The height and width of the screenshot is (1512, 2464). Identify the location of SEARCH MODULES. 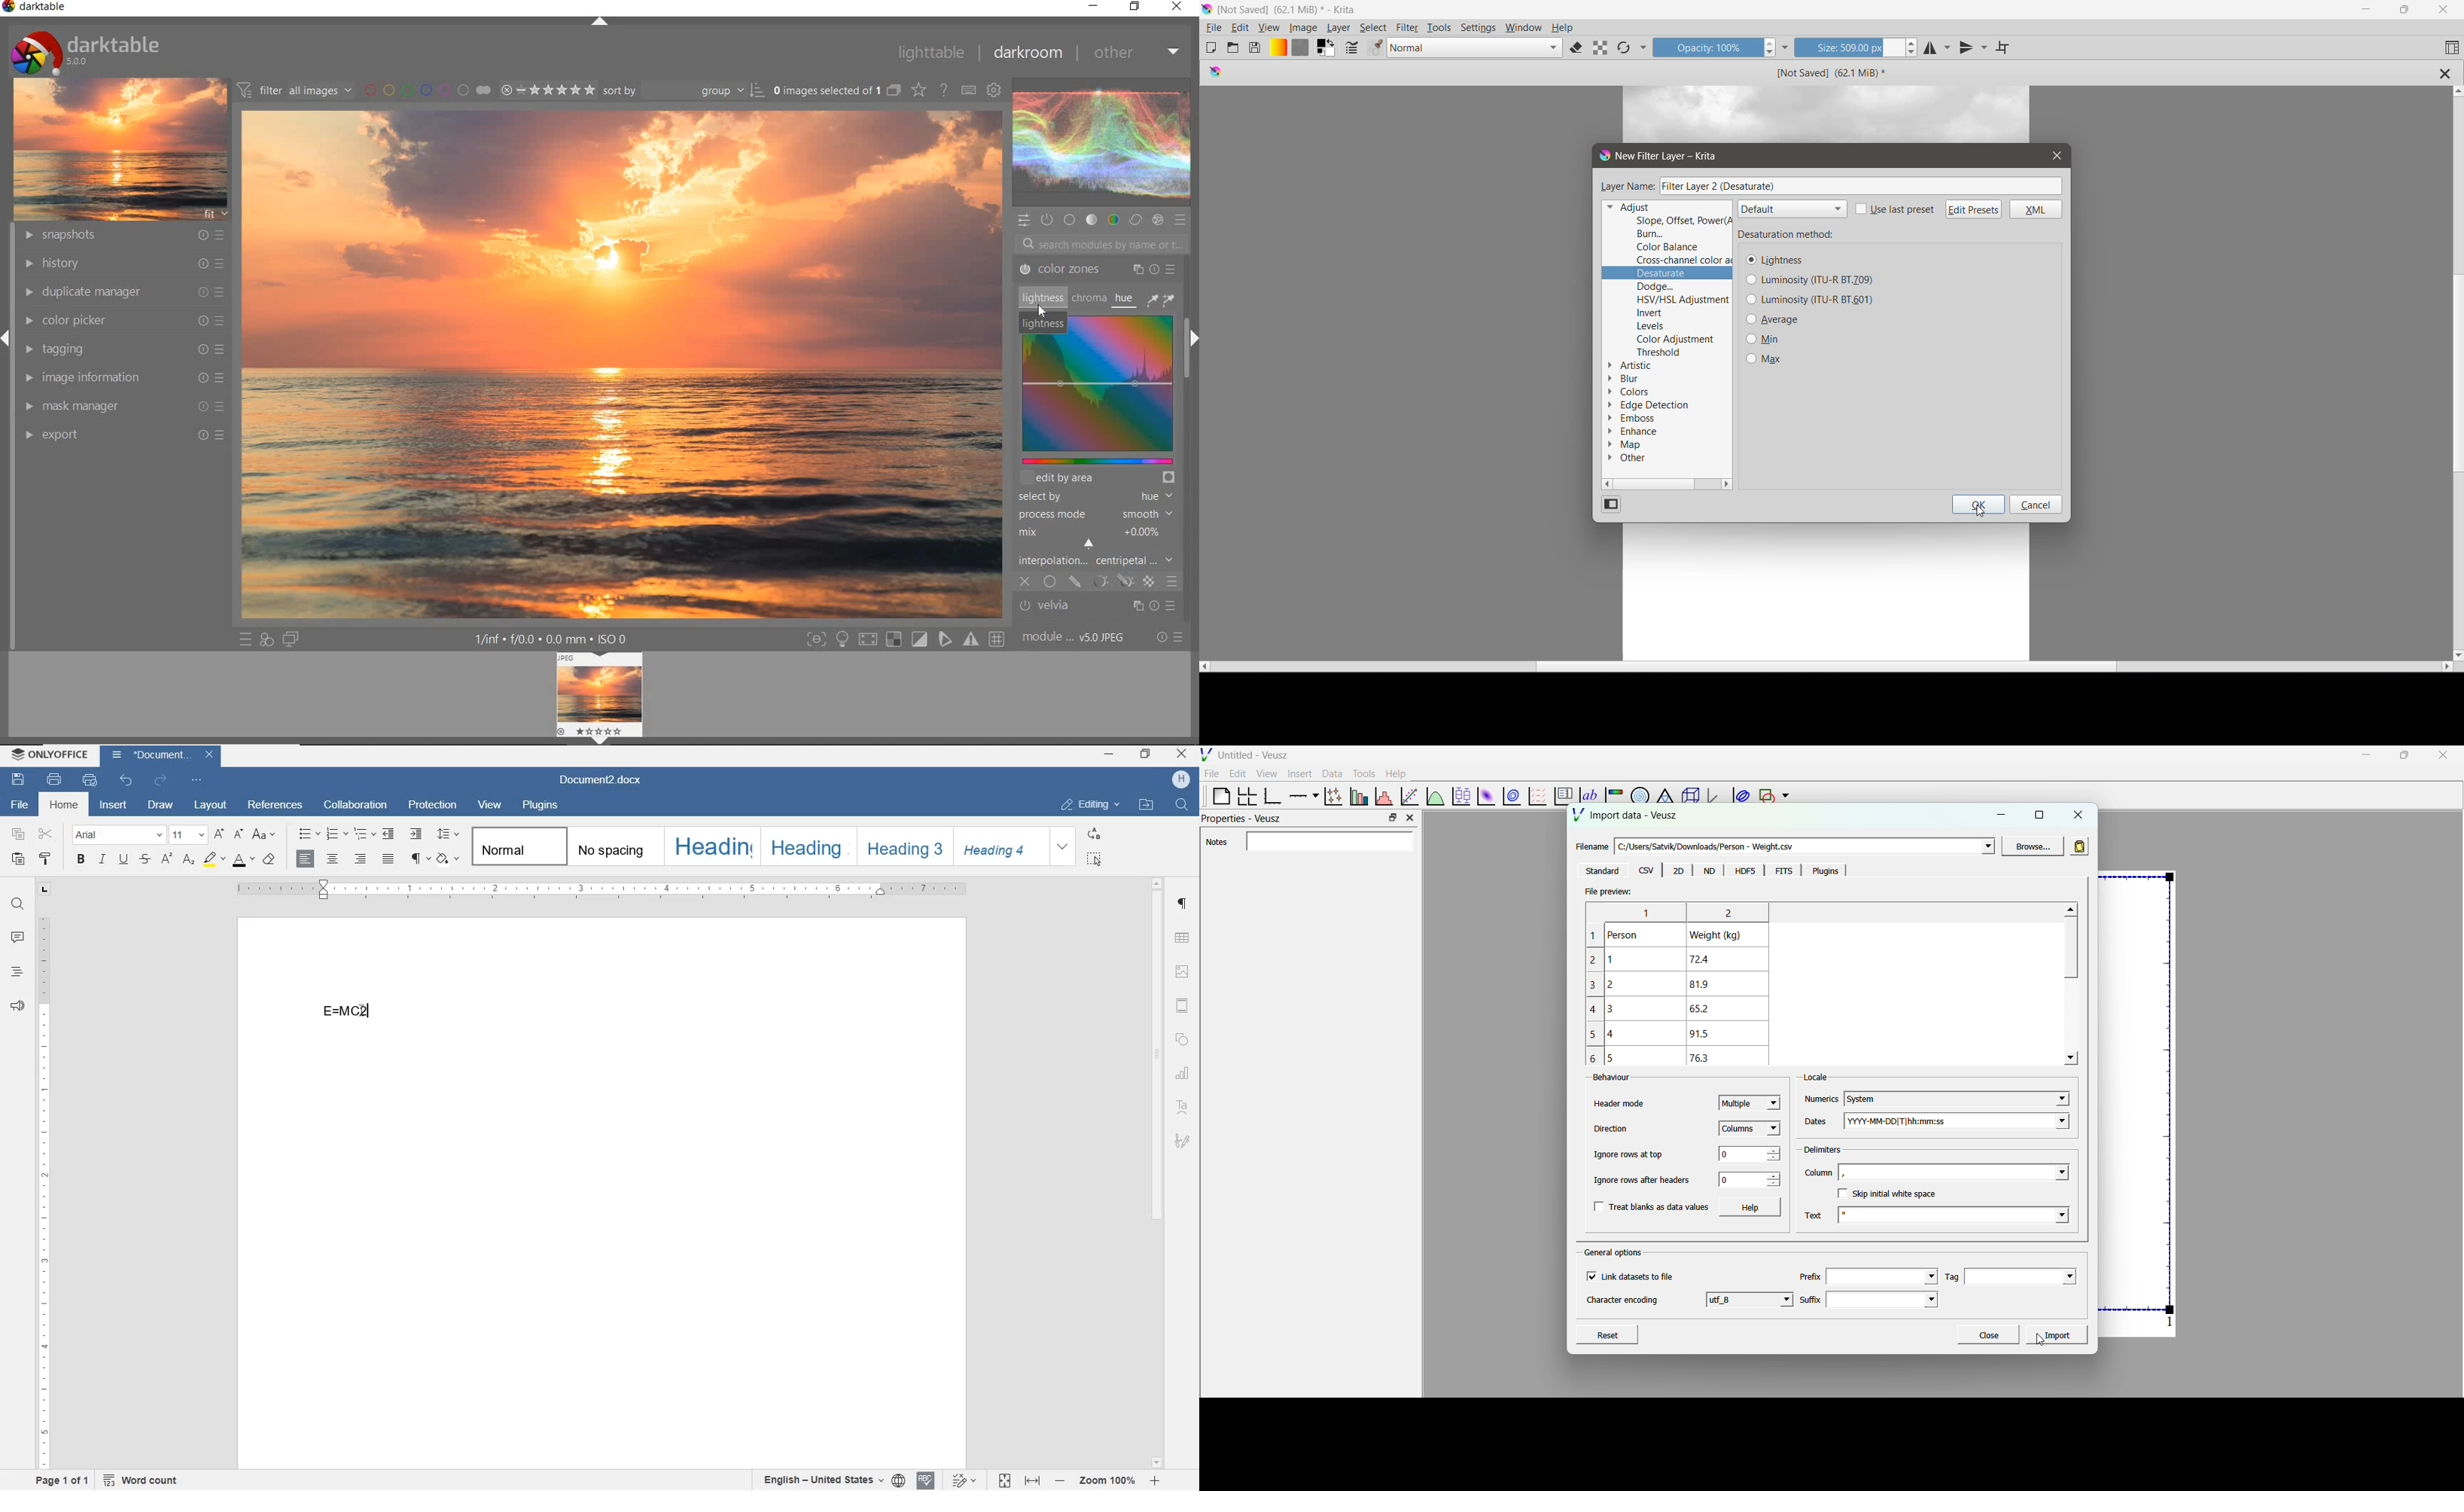
(1102, 244).